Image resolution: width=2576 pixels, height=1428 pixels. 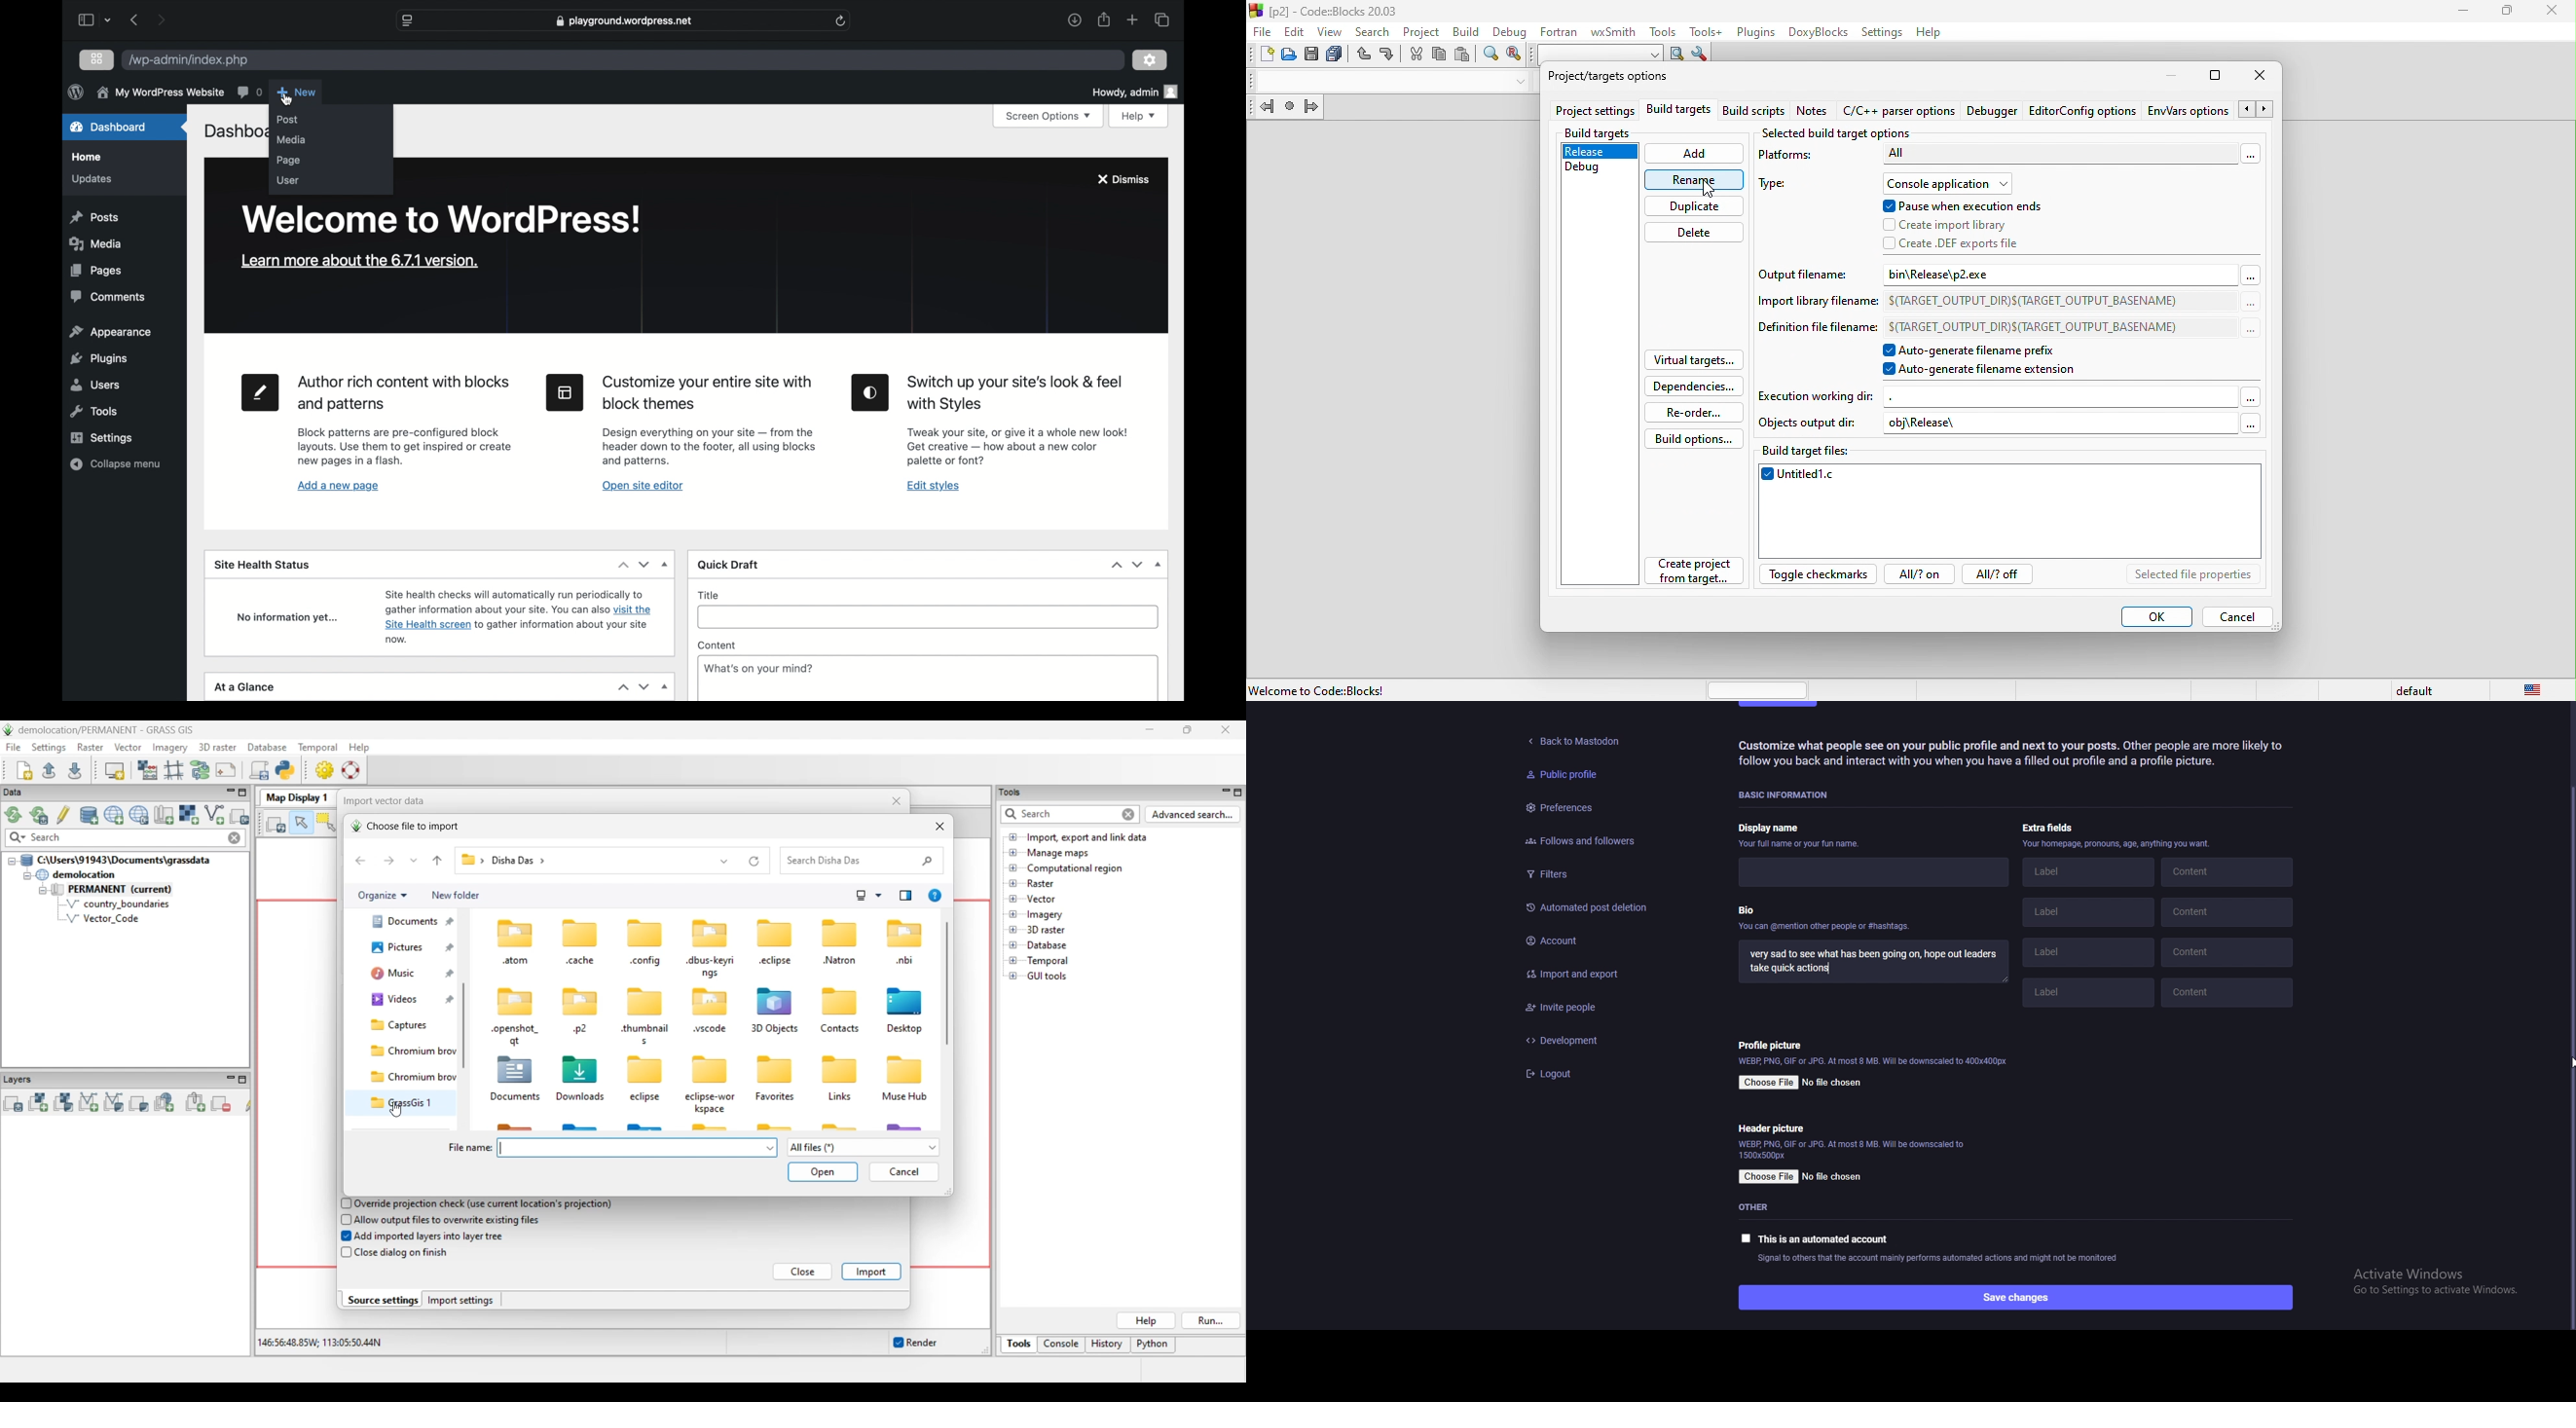 I want to click on type, so click(x=1781, y=186).